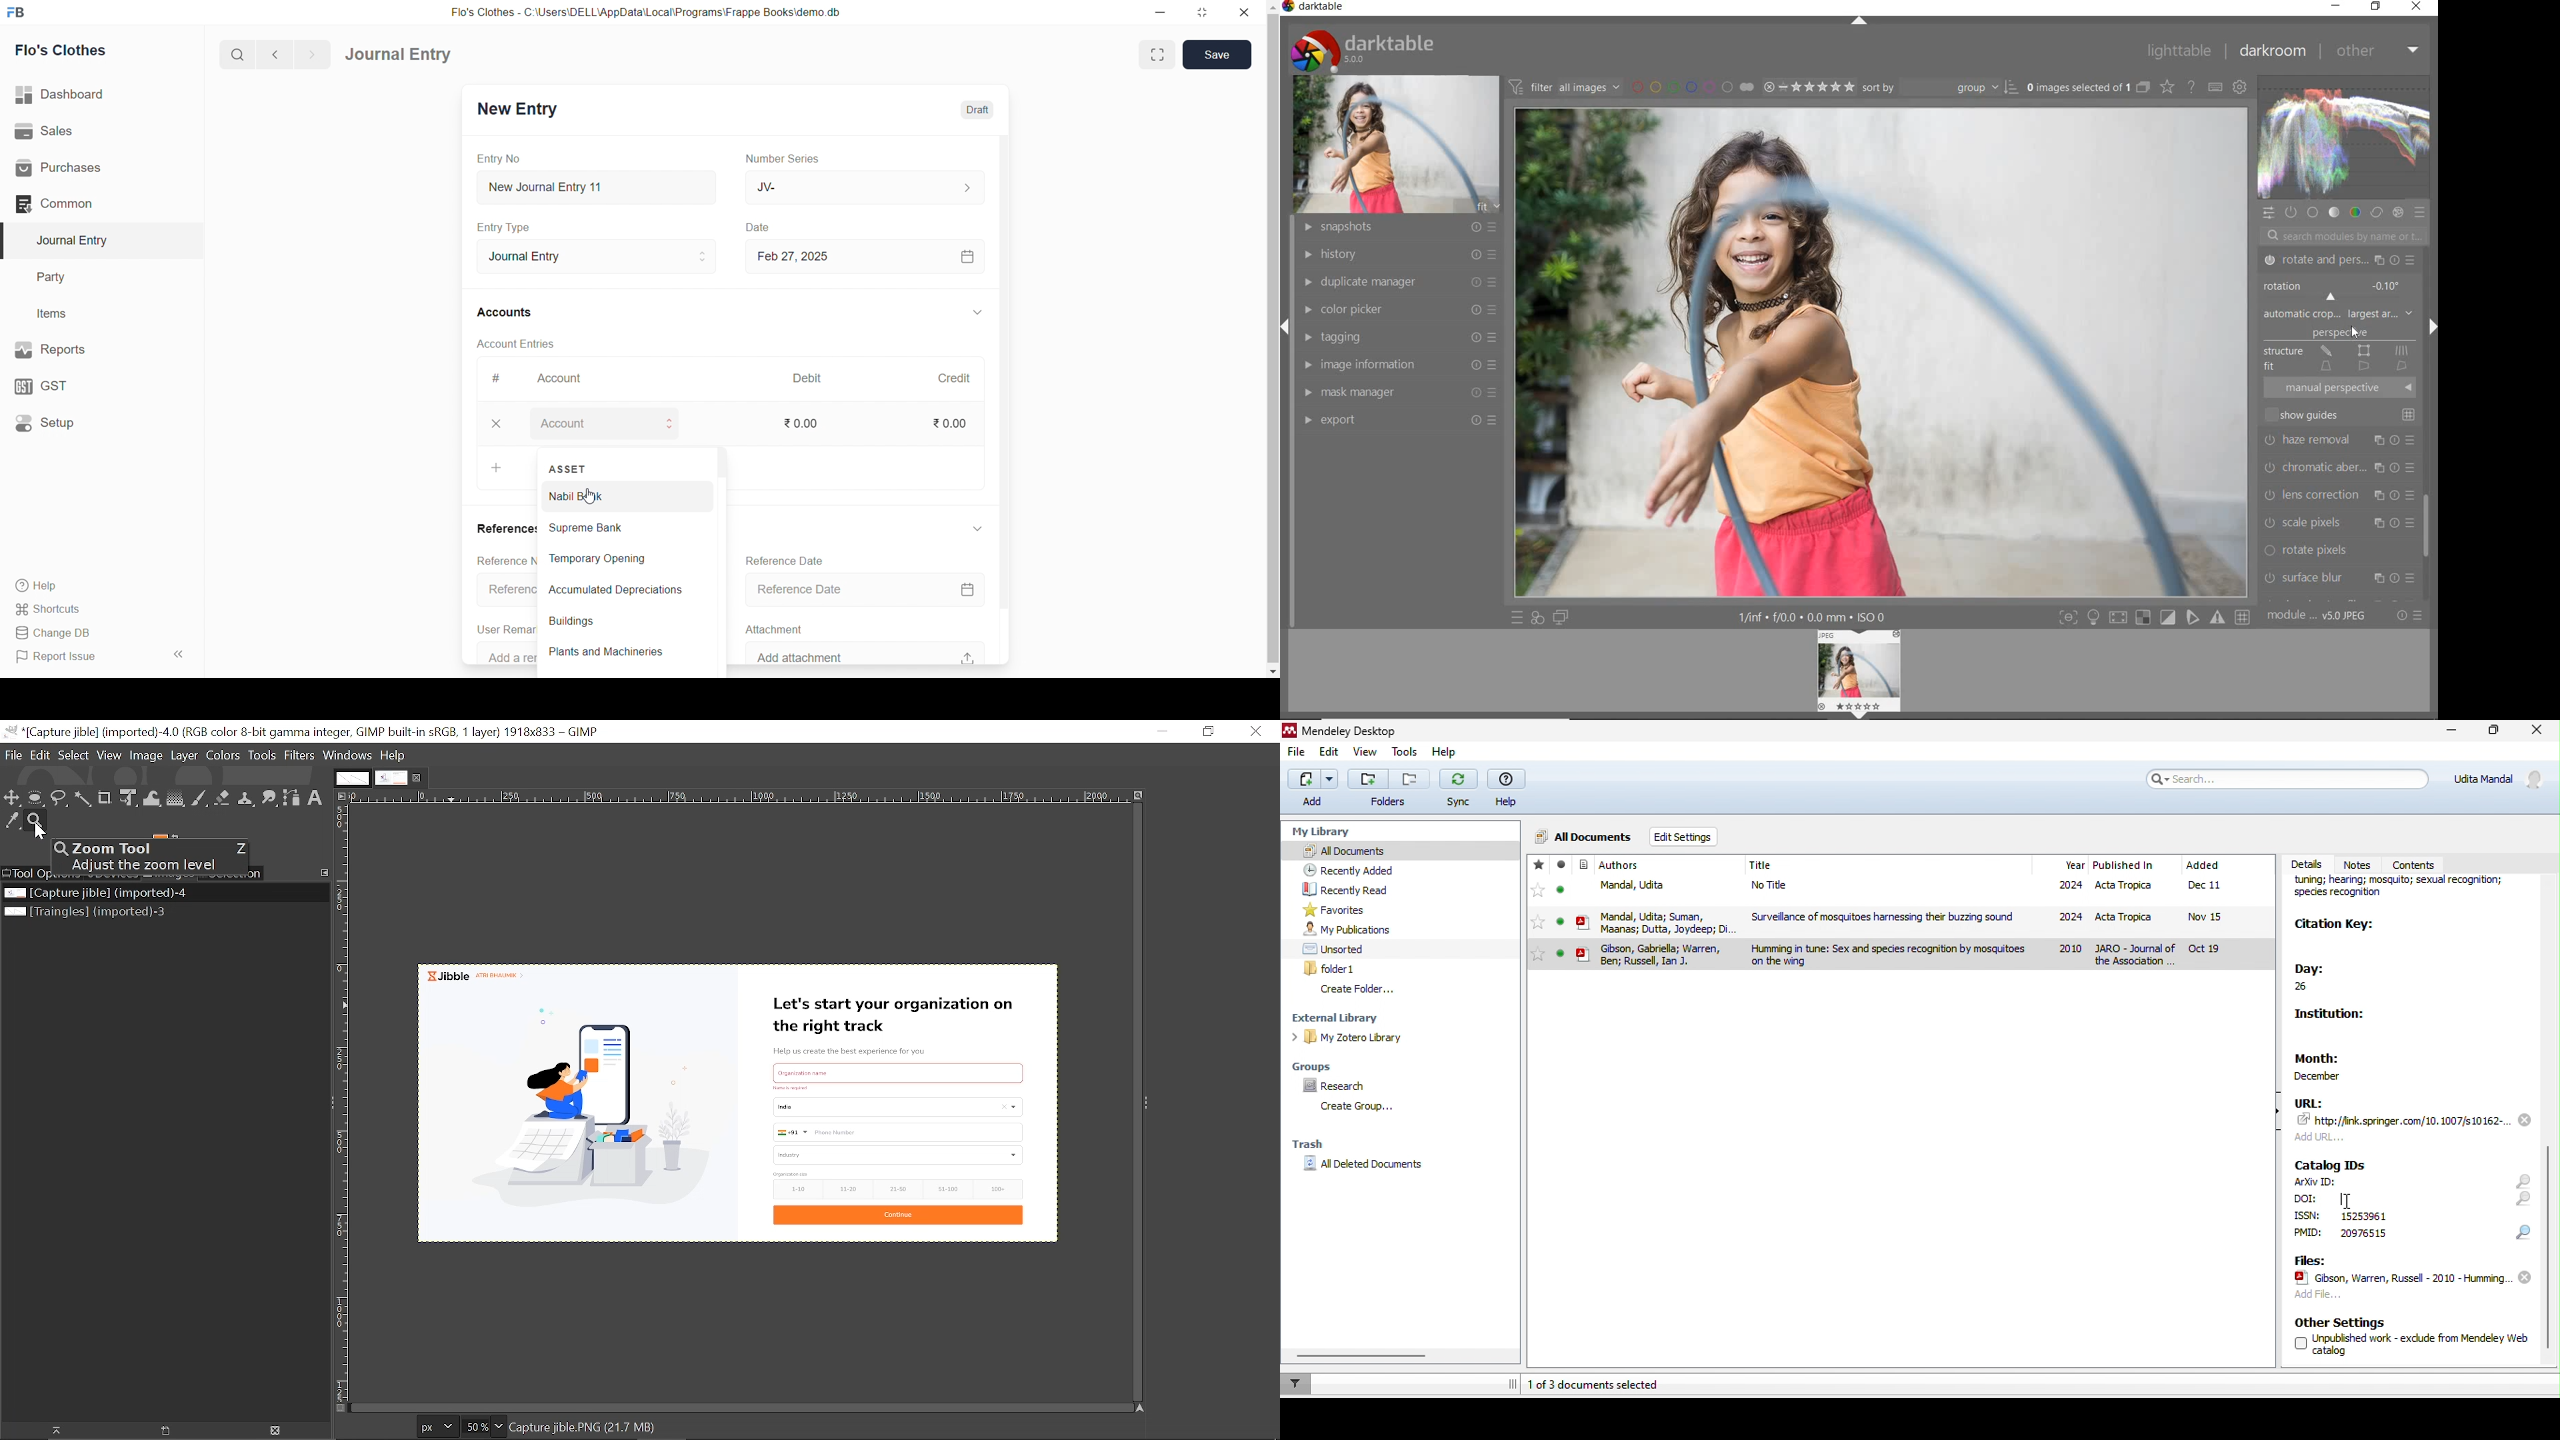  What do you see at coordinates (1150, 1104) in the screenshot?
I see `Sidebar menu` at bounding box center [1150, 1104].